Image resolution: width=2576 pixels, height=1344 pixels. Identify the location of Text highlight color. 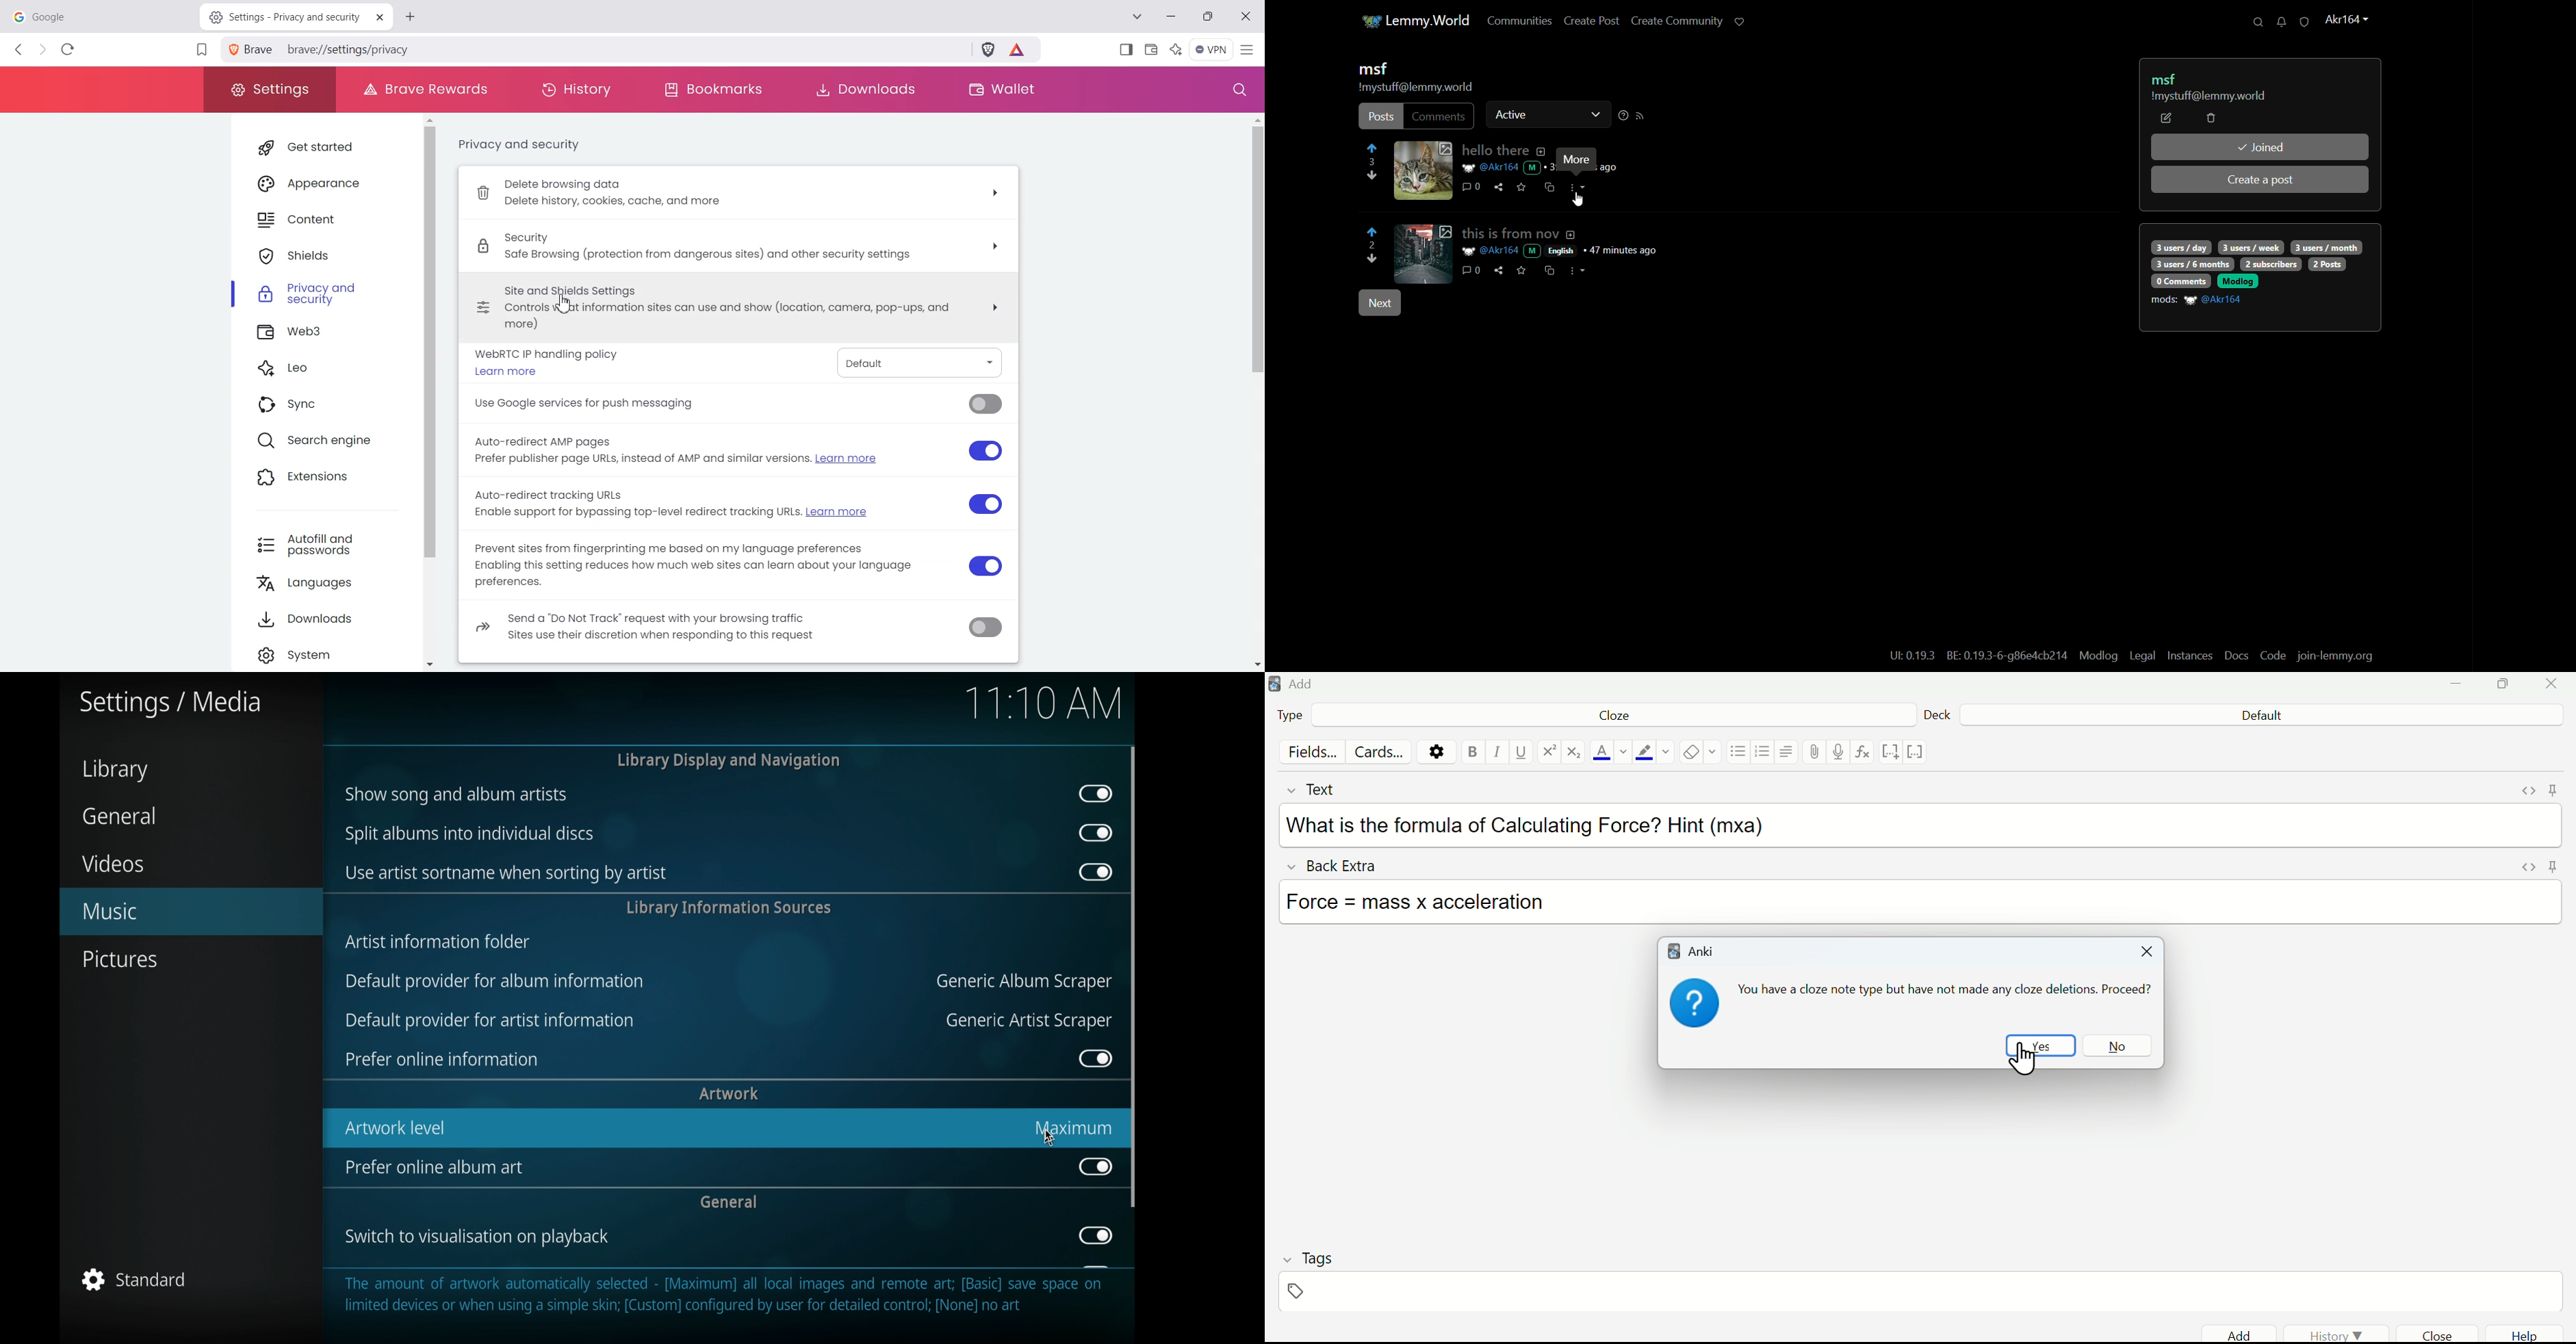
(1655, 753).